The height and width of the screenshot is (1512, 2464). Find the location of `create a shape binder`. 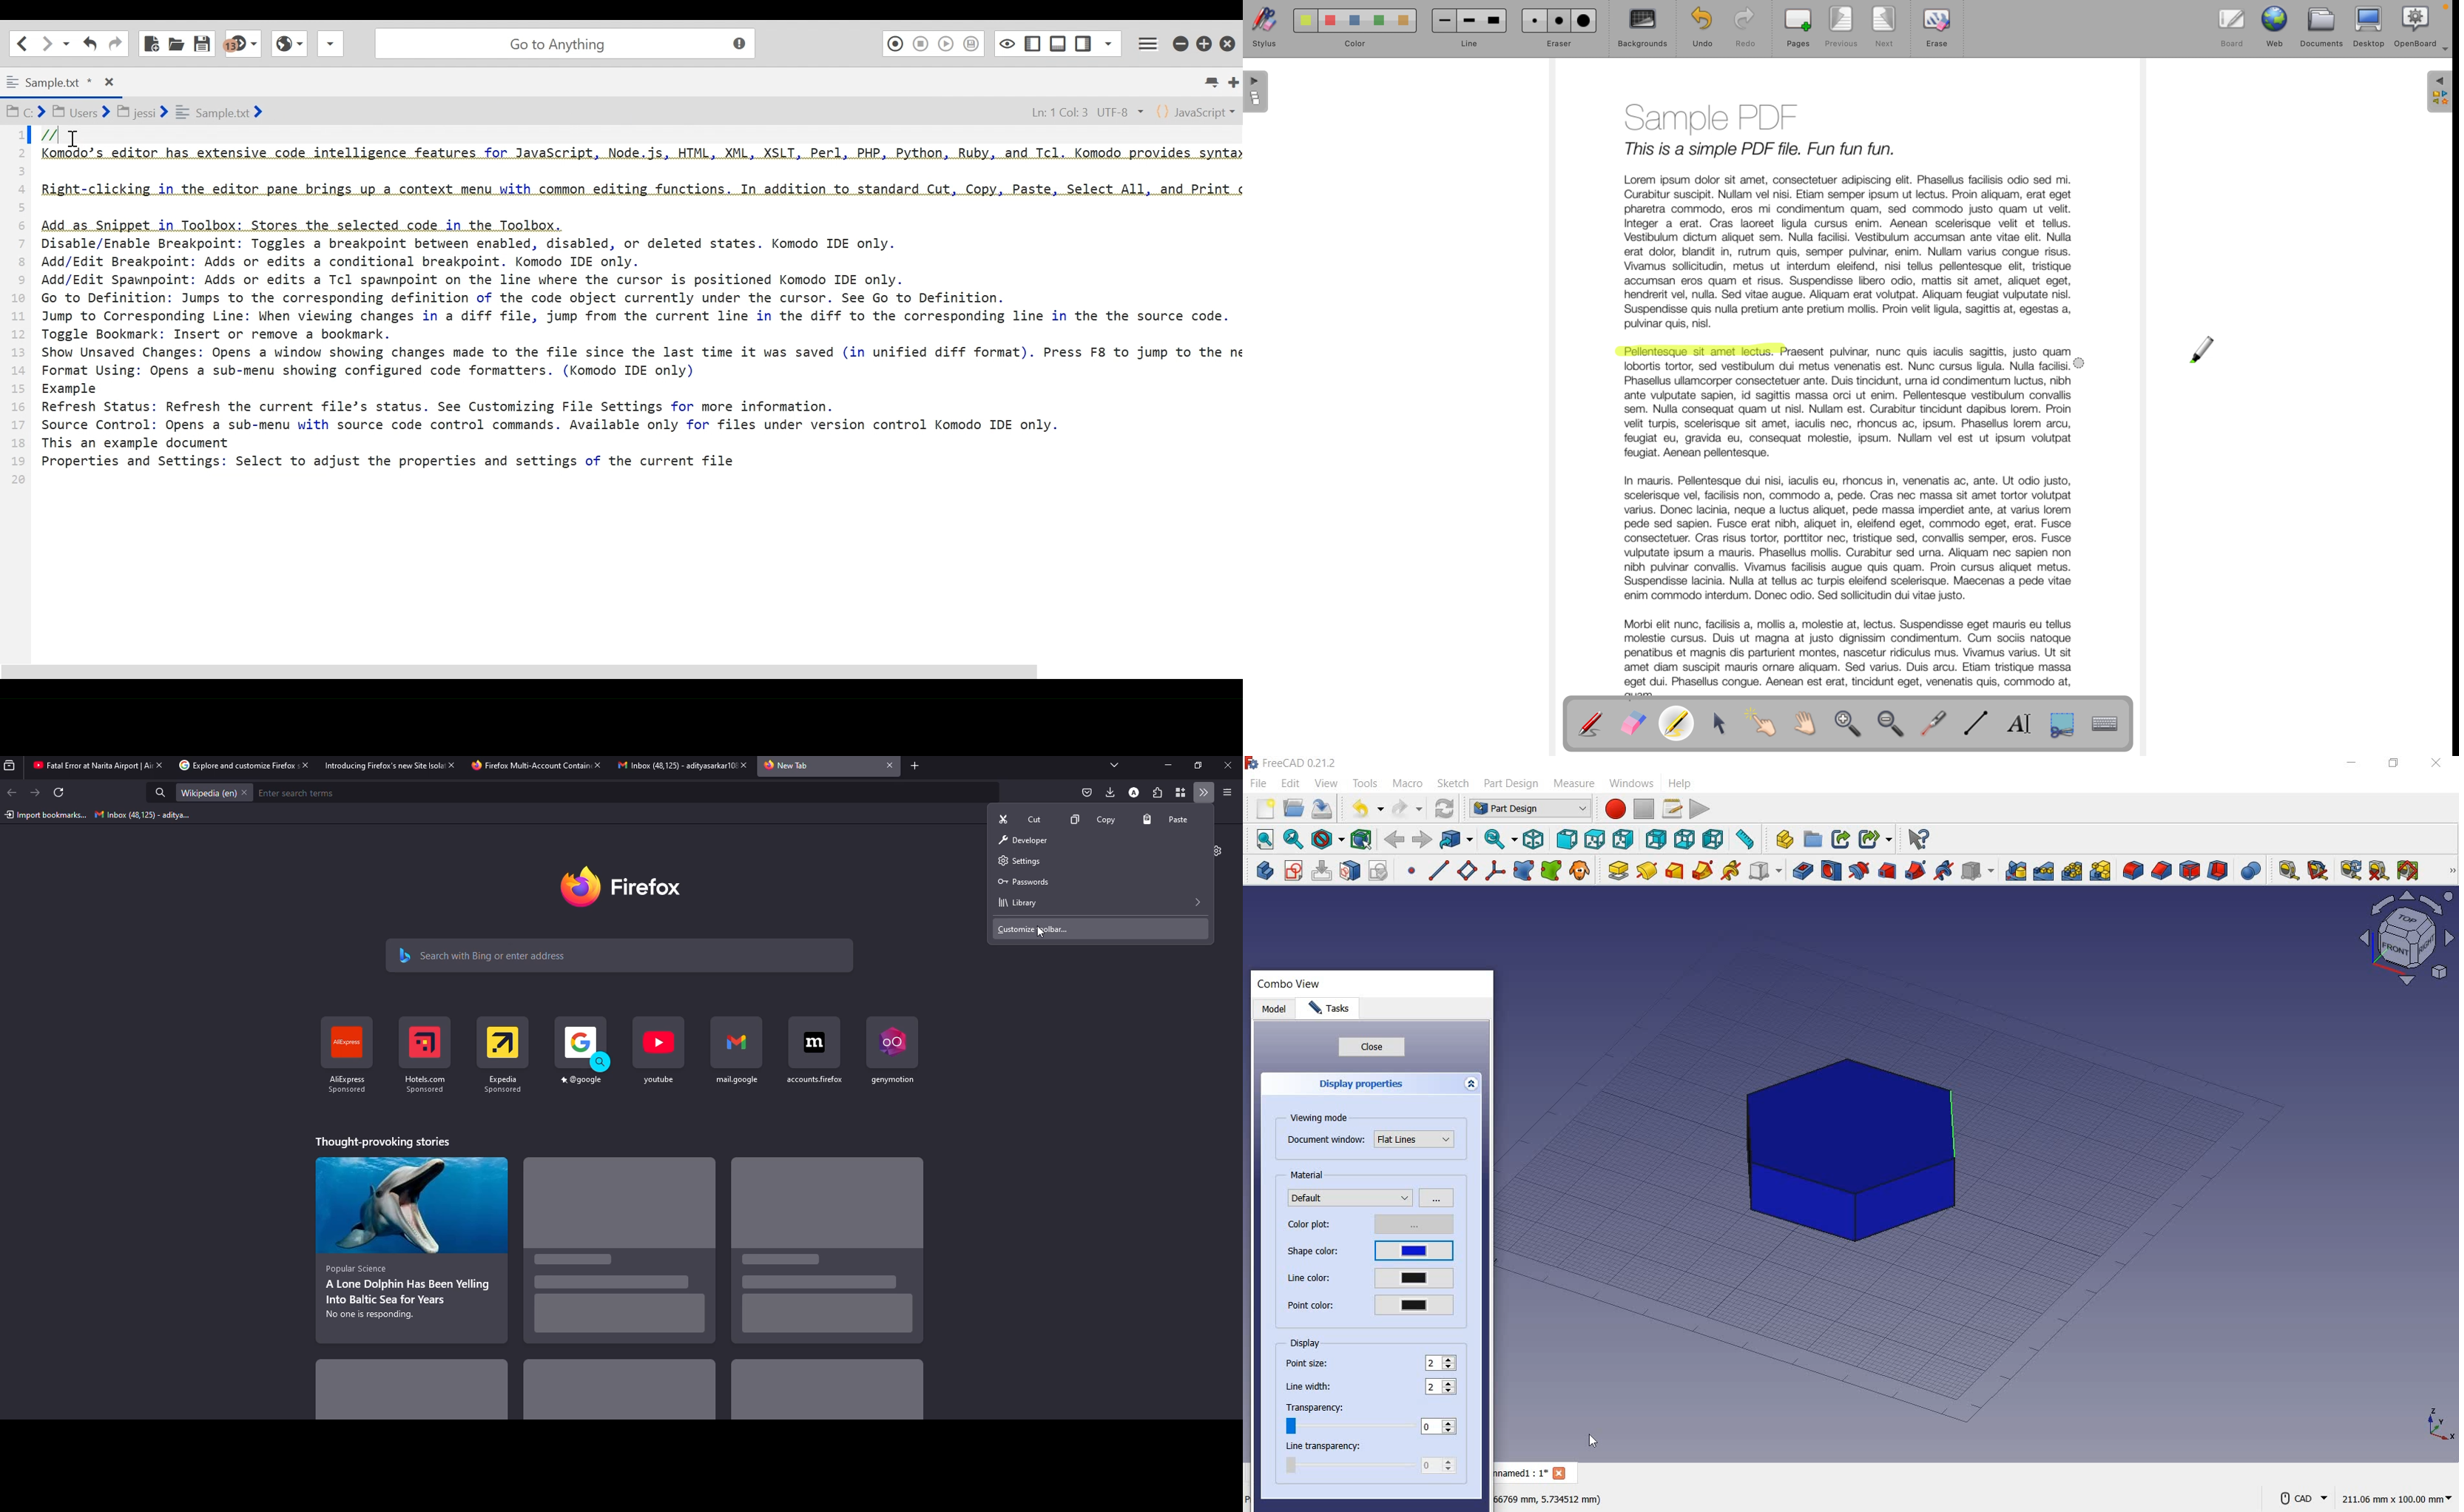

create a shape binder is located at coordinates (1524, 872).